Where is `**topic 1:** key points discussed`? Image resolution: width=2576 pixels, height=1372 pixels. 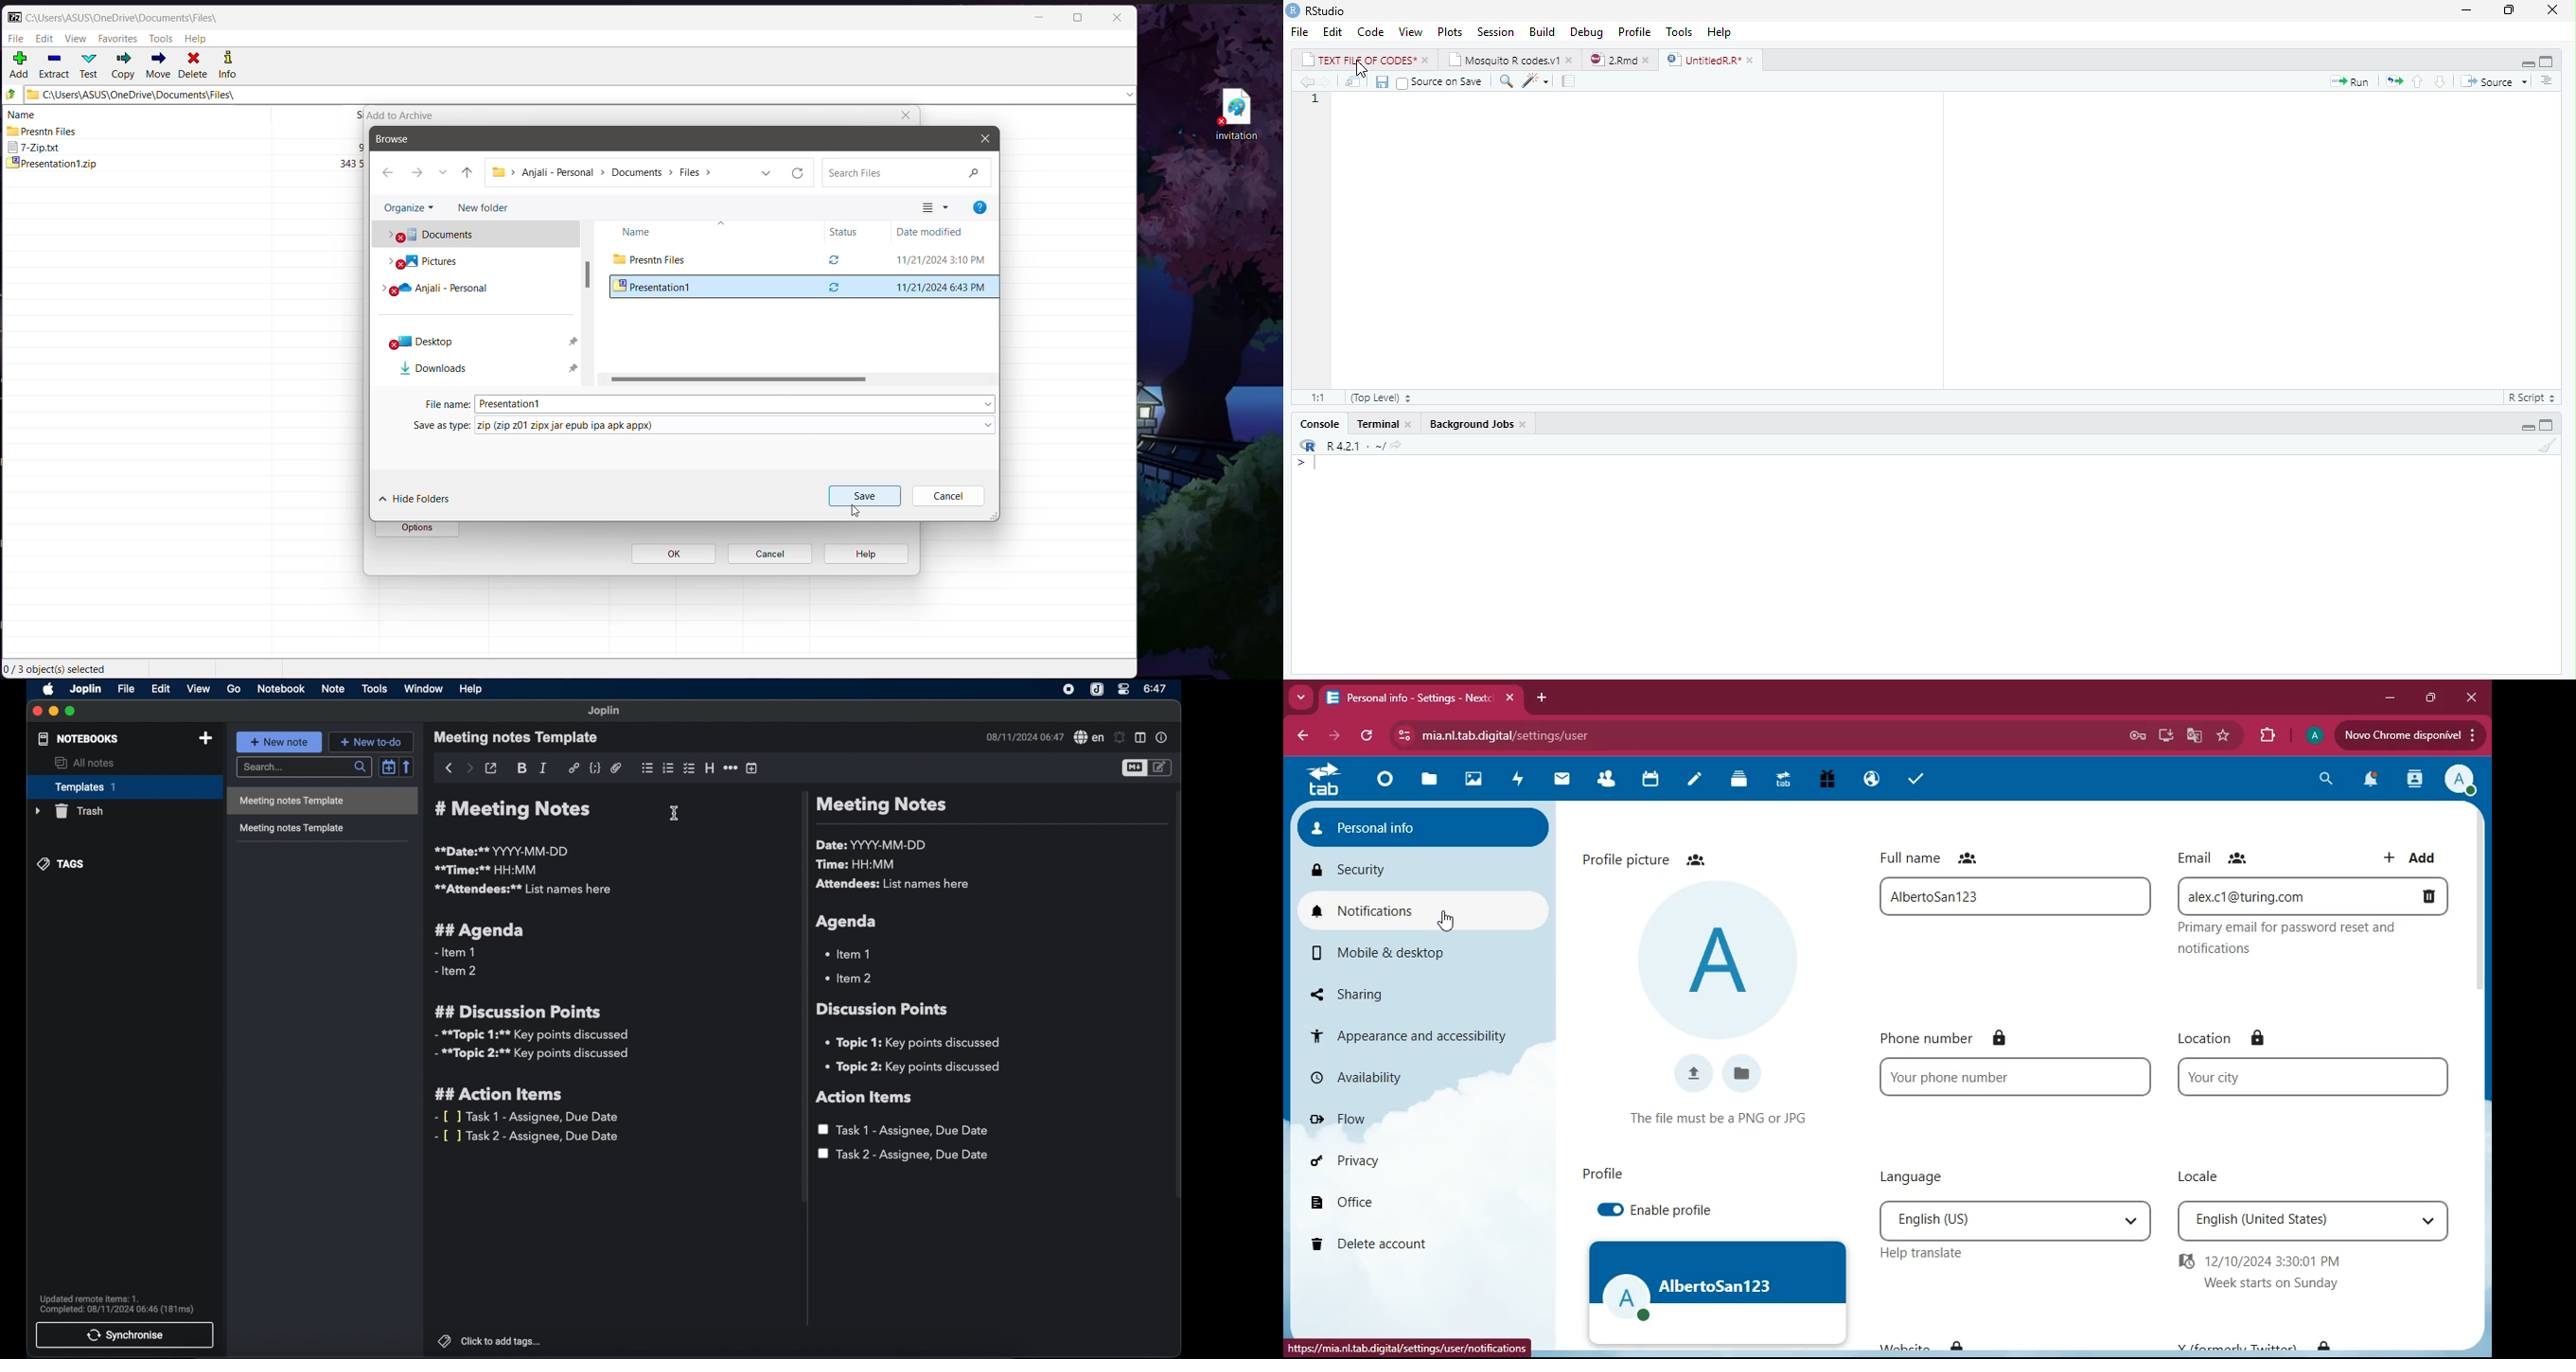 **topic 1:** key points discussed is located at coordinates (530, 1035).